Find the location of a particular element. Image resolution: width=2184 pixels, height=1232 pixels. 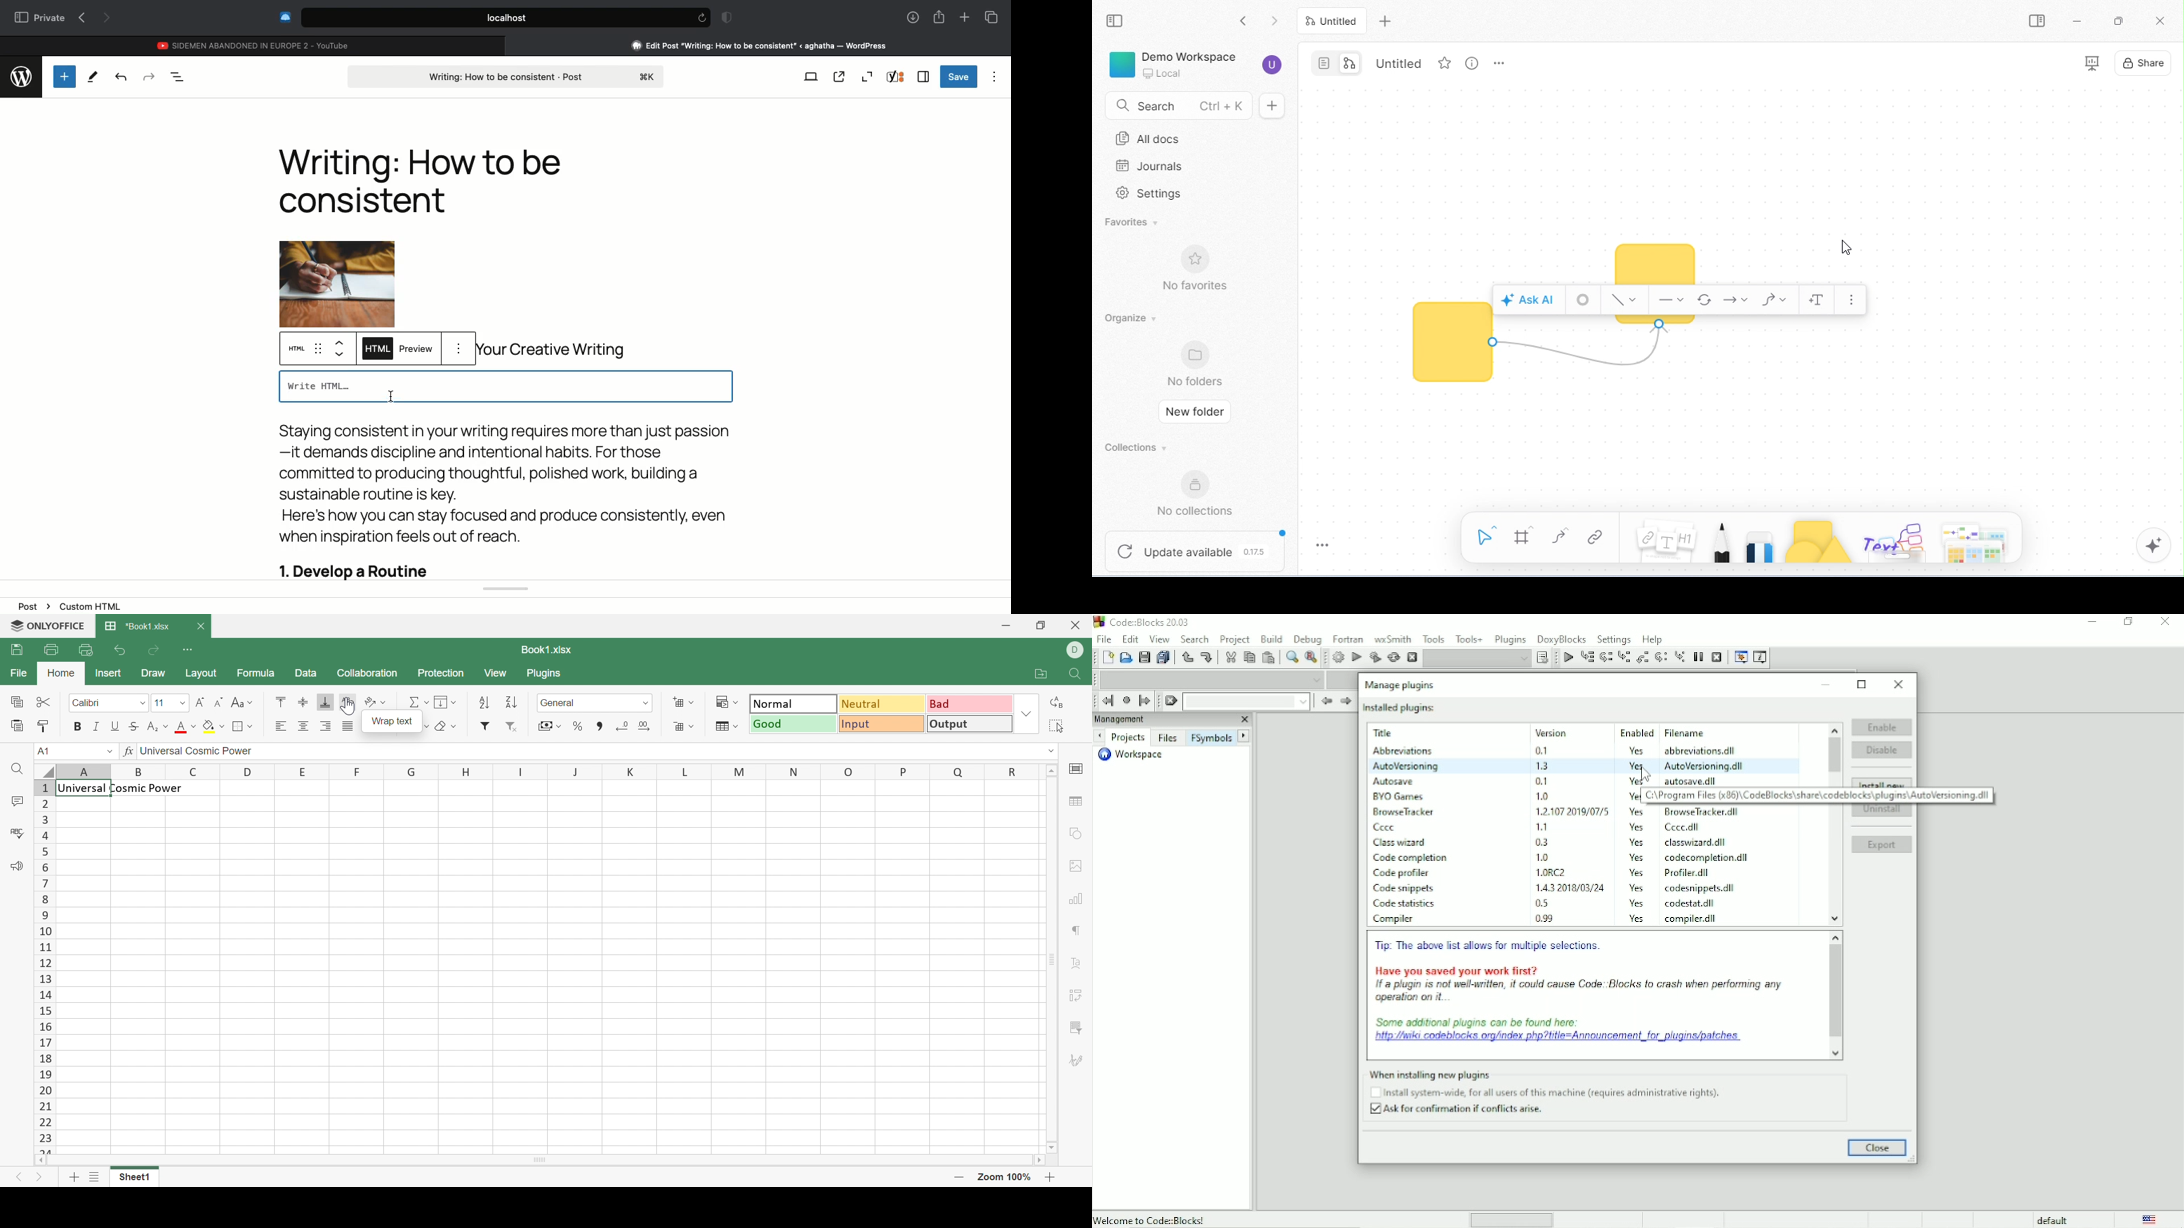

Installed plugins is located at coordinates (1399, 707).